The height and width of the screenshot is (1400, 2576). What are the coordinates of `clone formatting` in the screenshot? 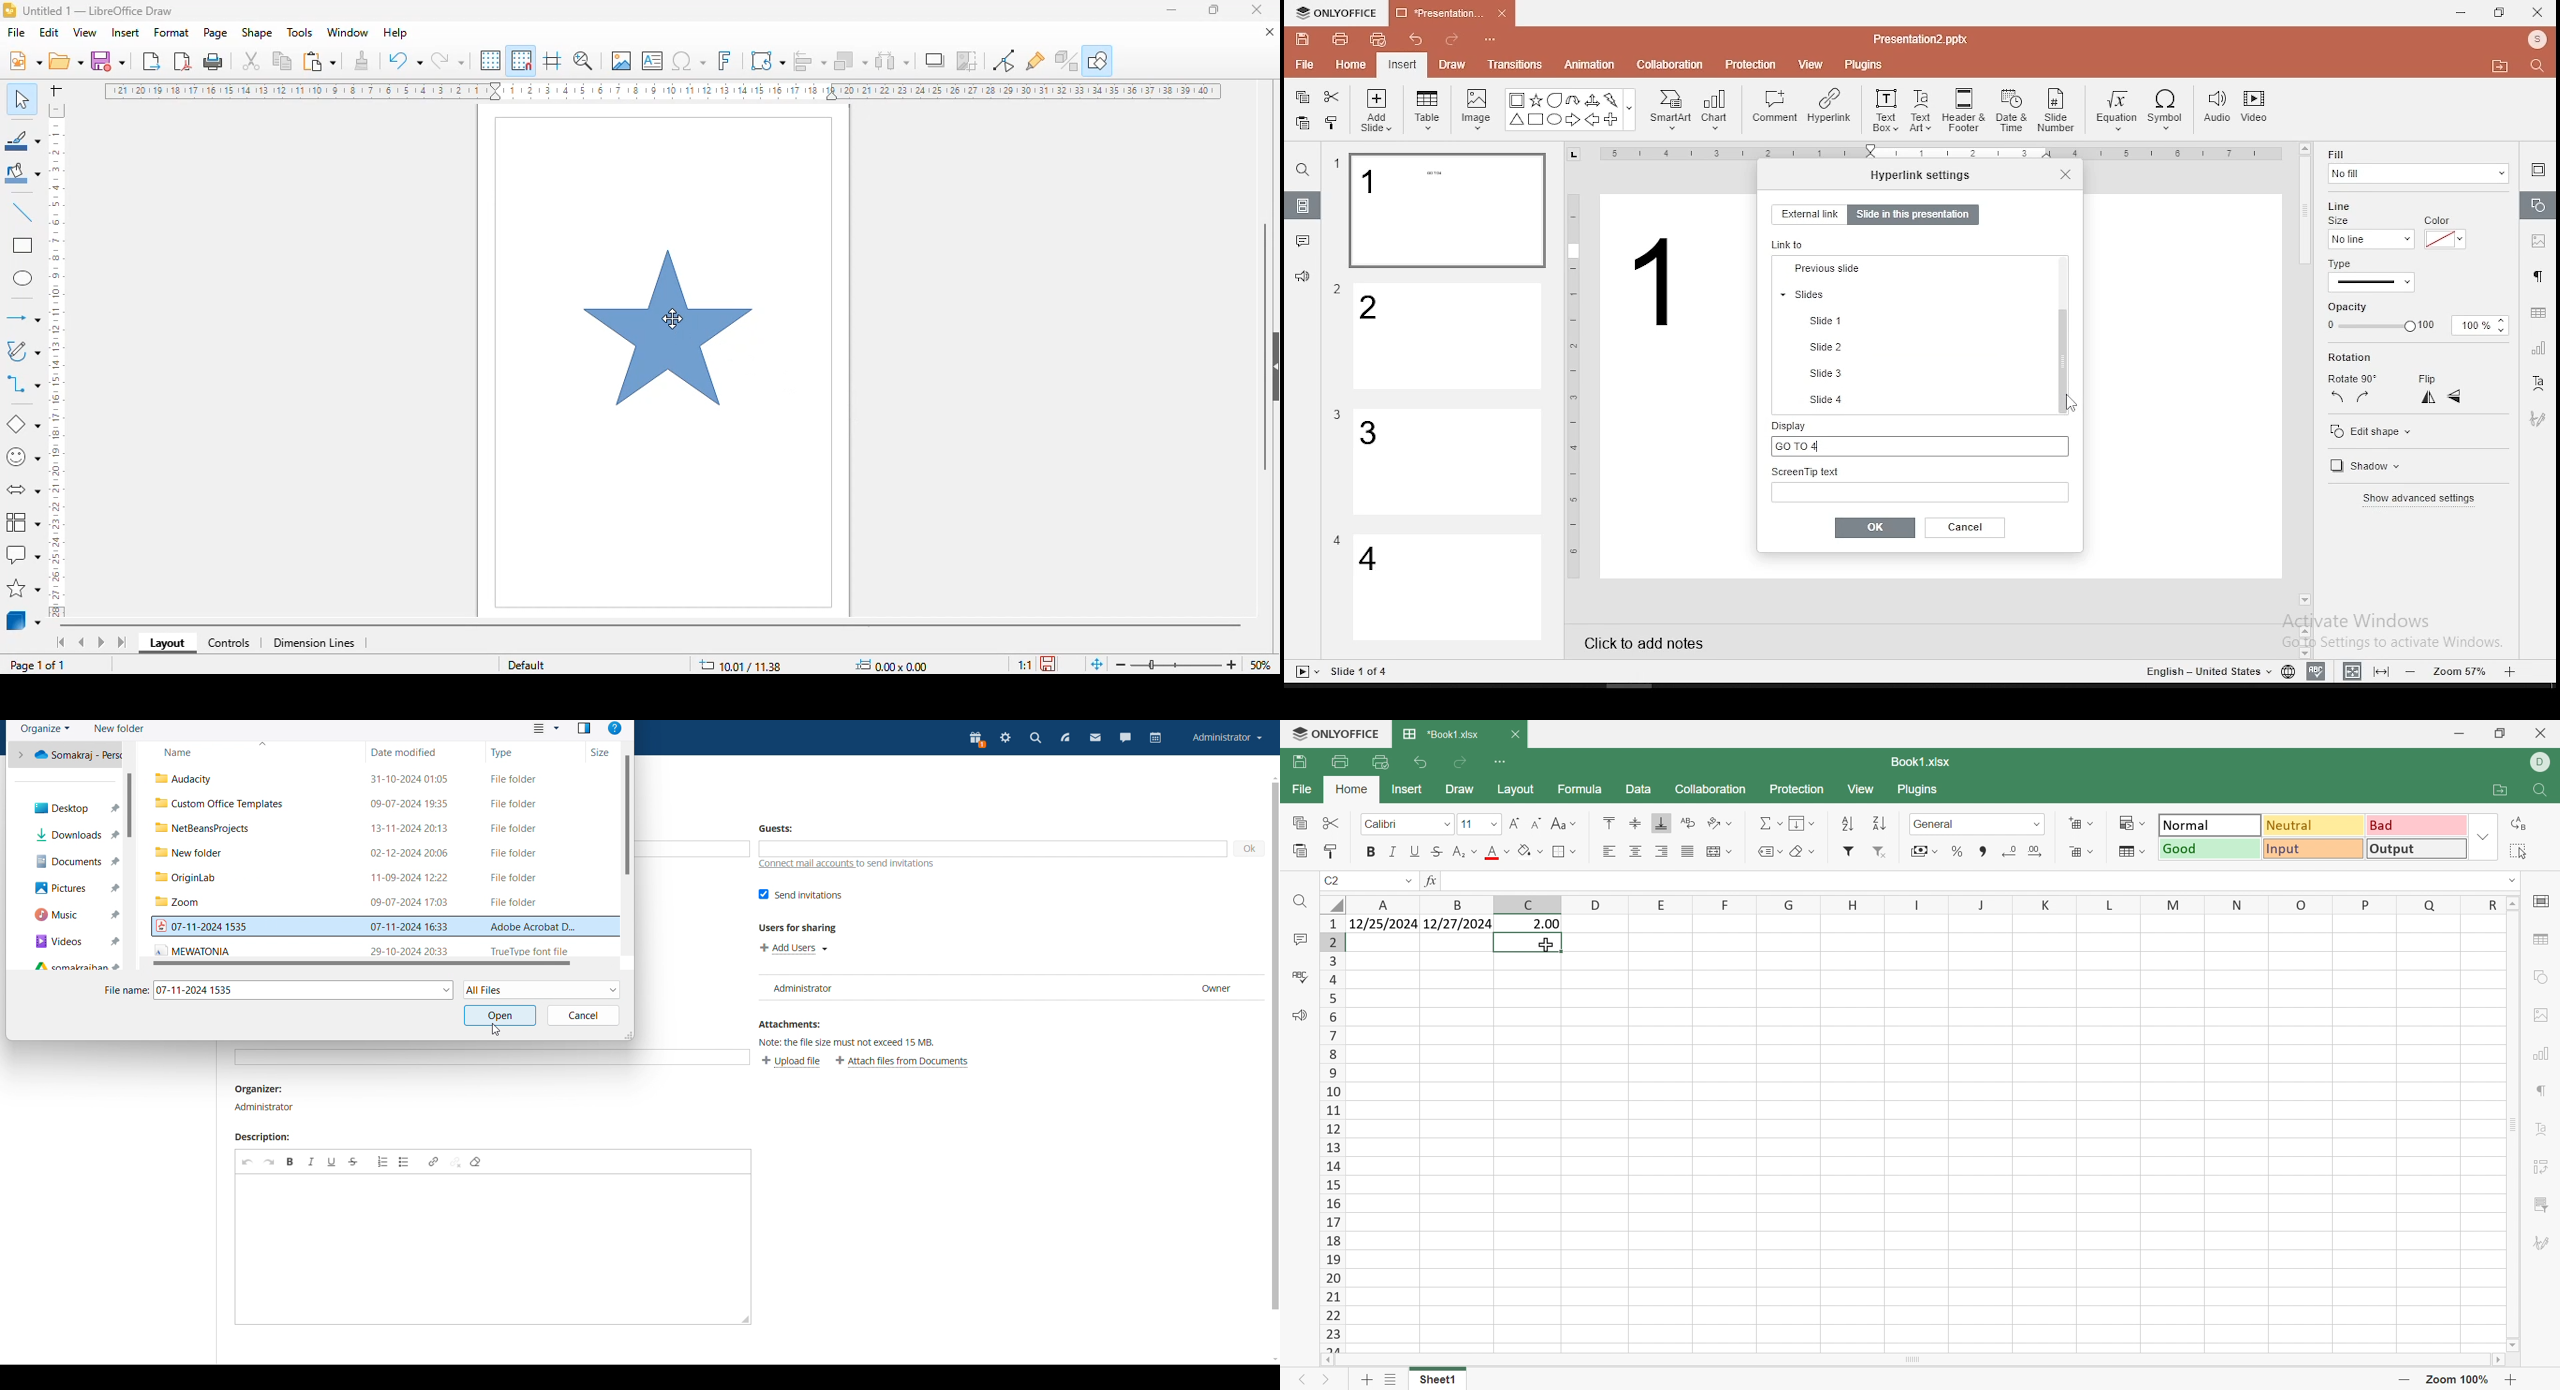 It's located at (1335, 125).